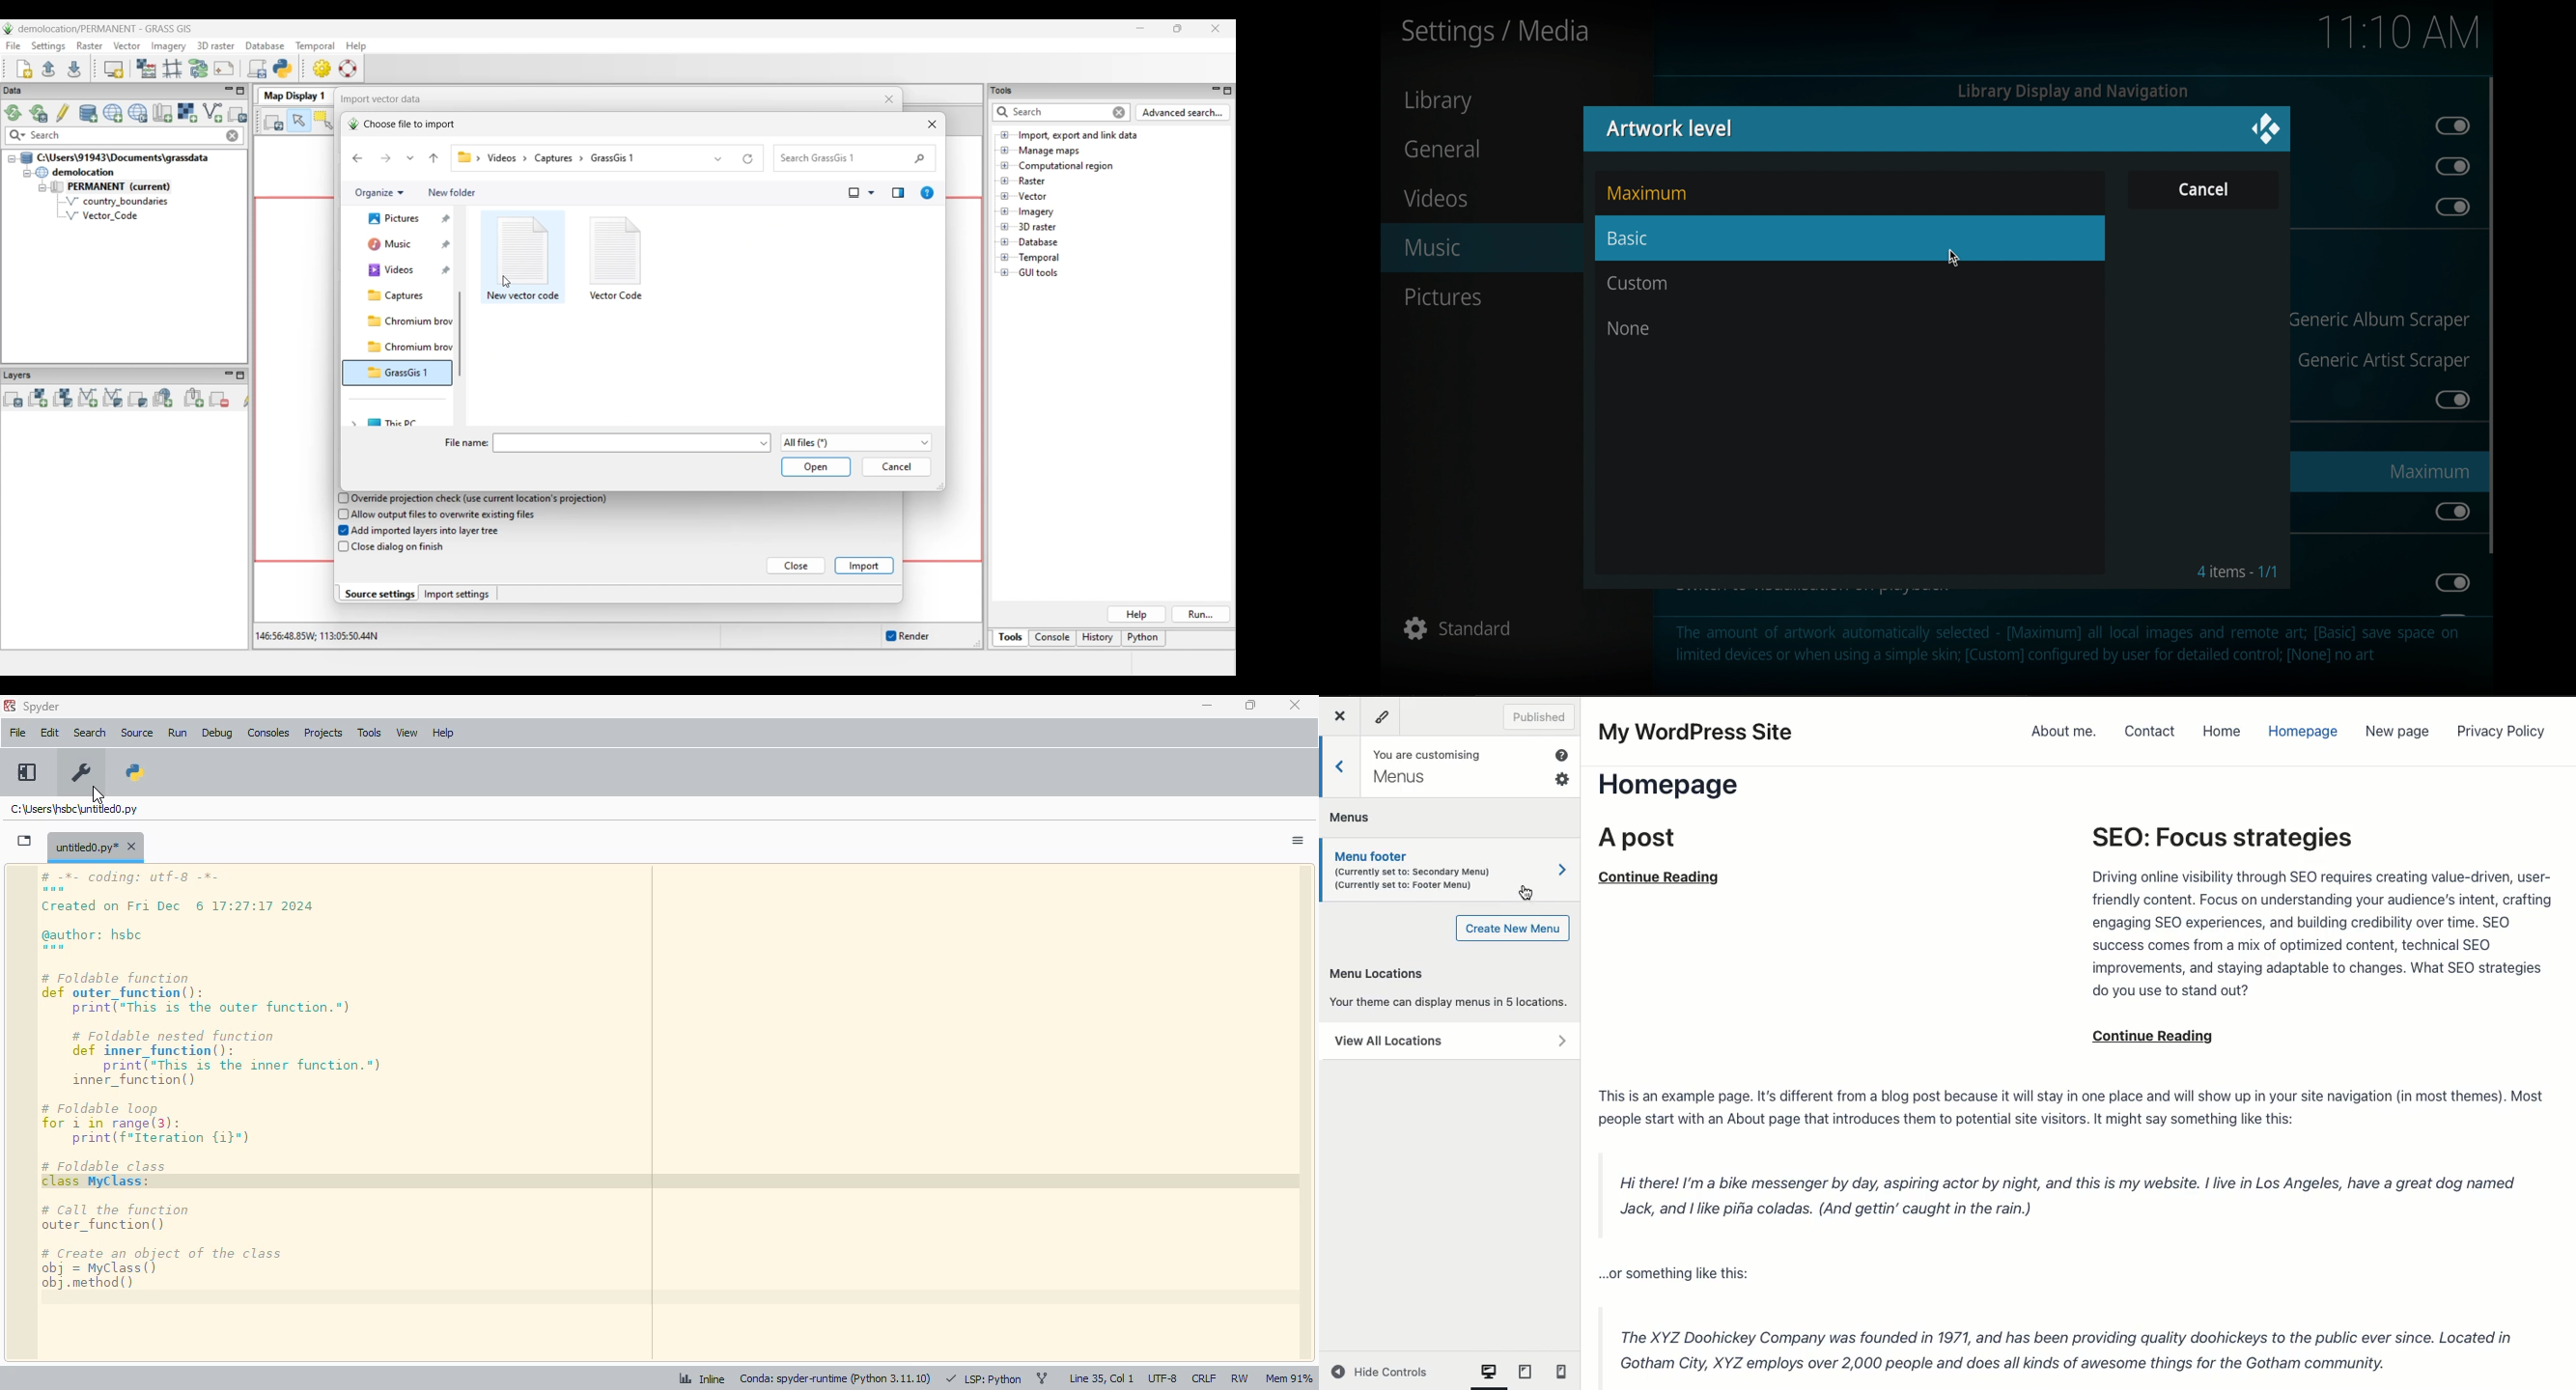 The width and height of the screenshot is (2576, 1400). I want to click on toggle button, so click(2452, 399).